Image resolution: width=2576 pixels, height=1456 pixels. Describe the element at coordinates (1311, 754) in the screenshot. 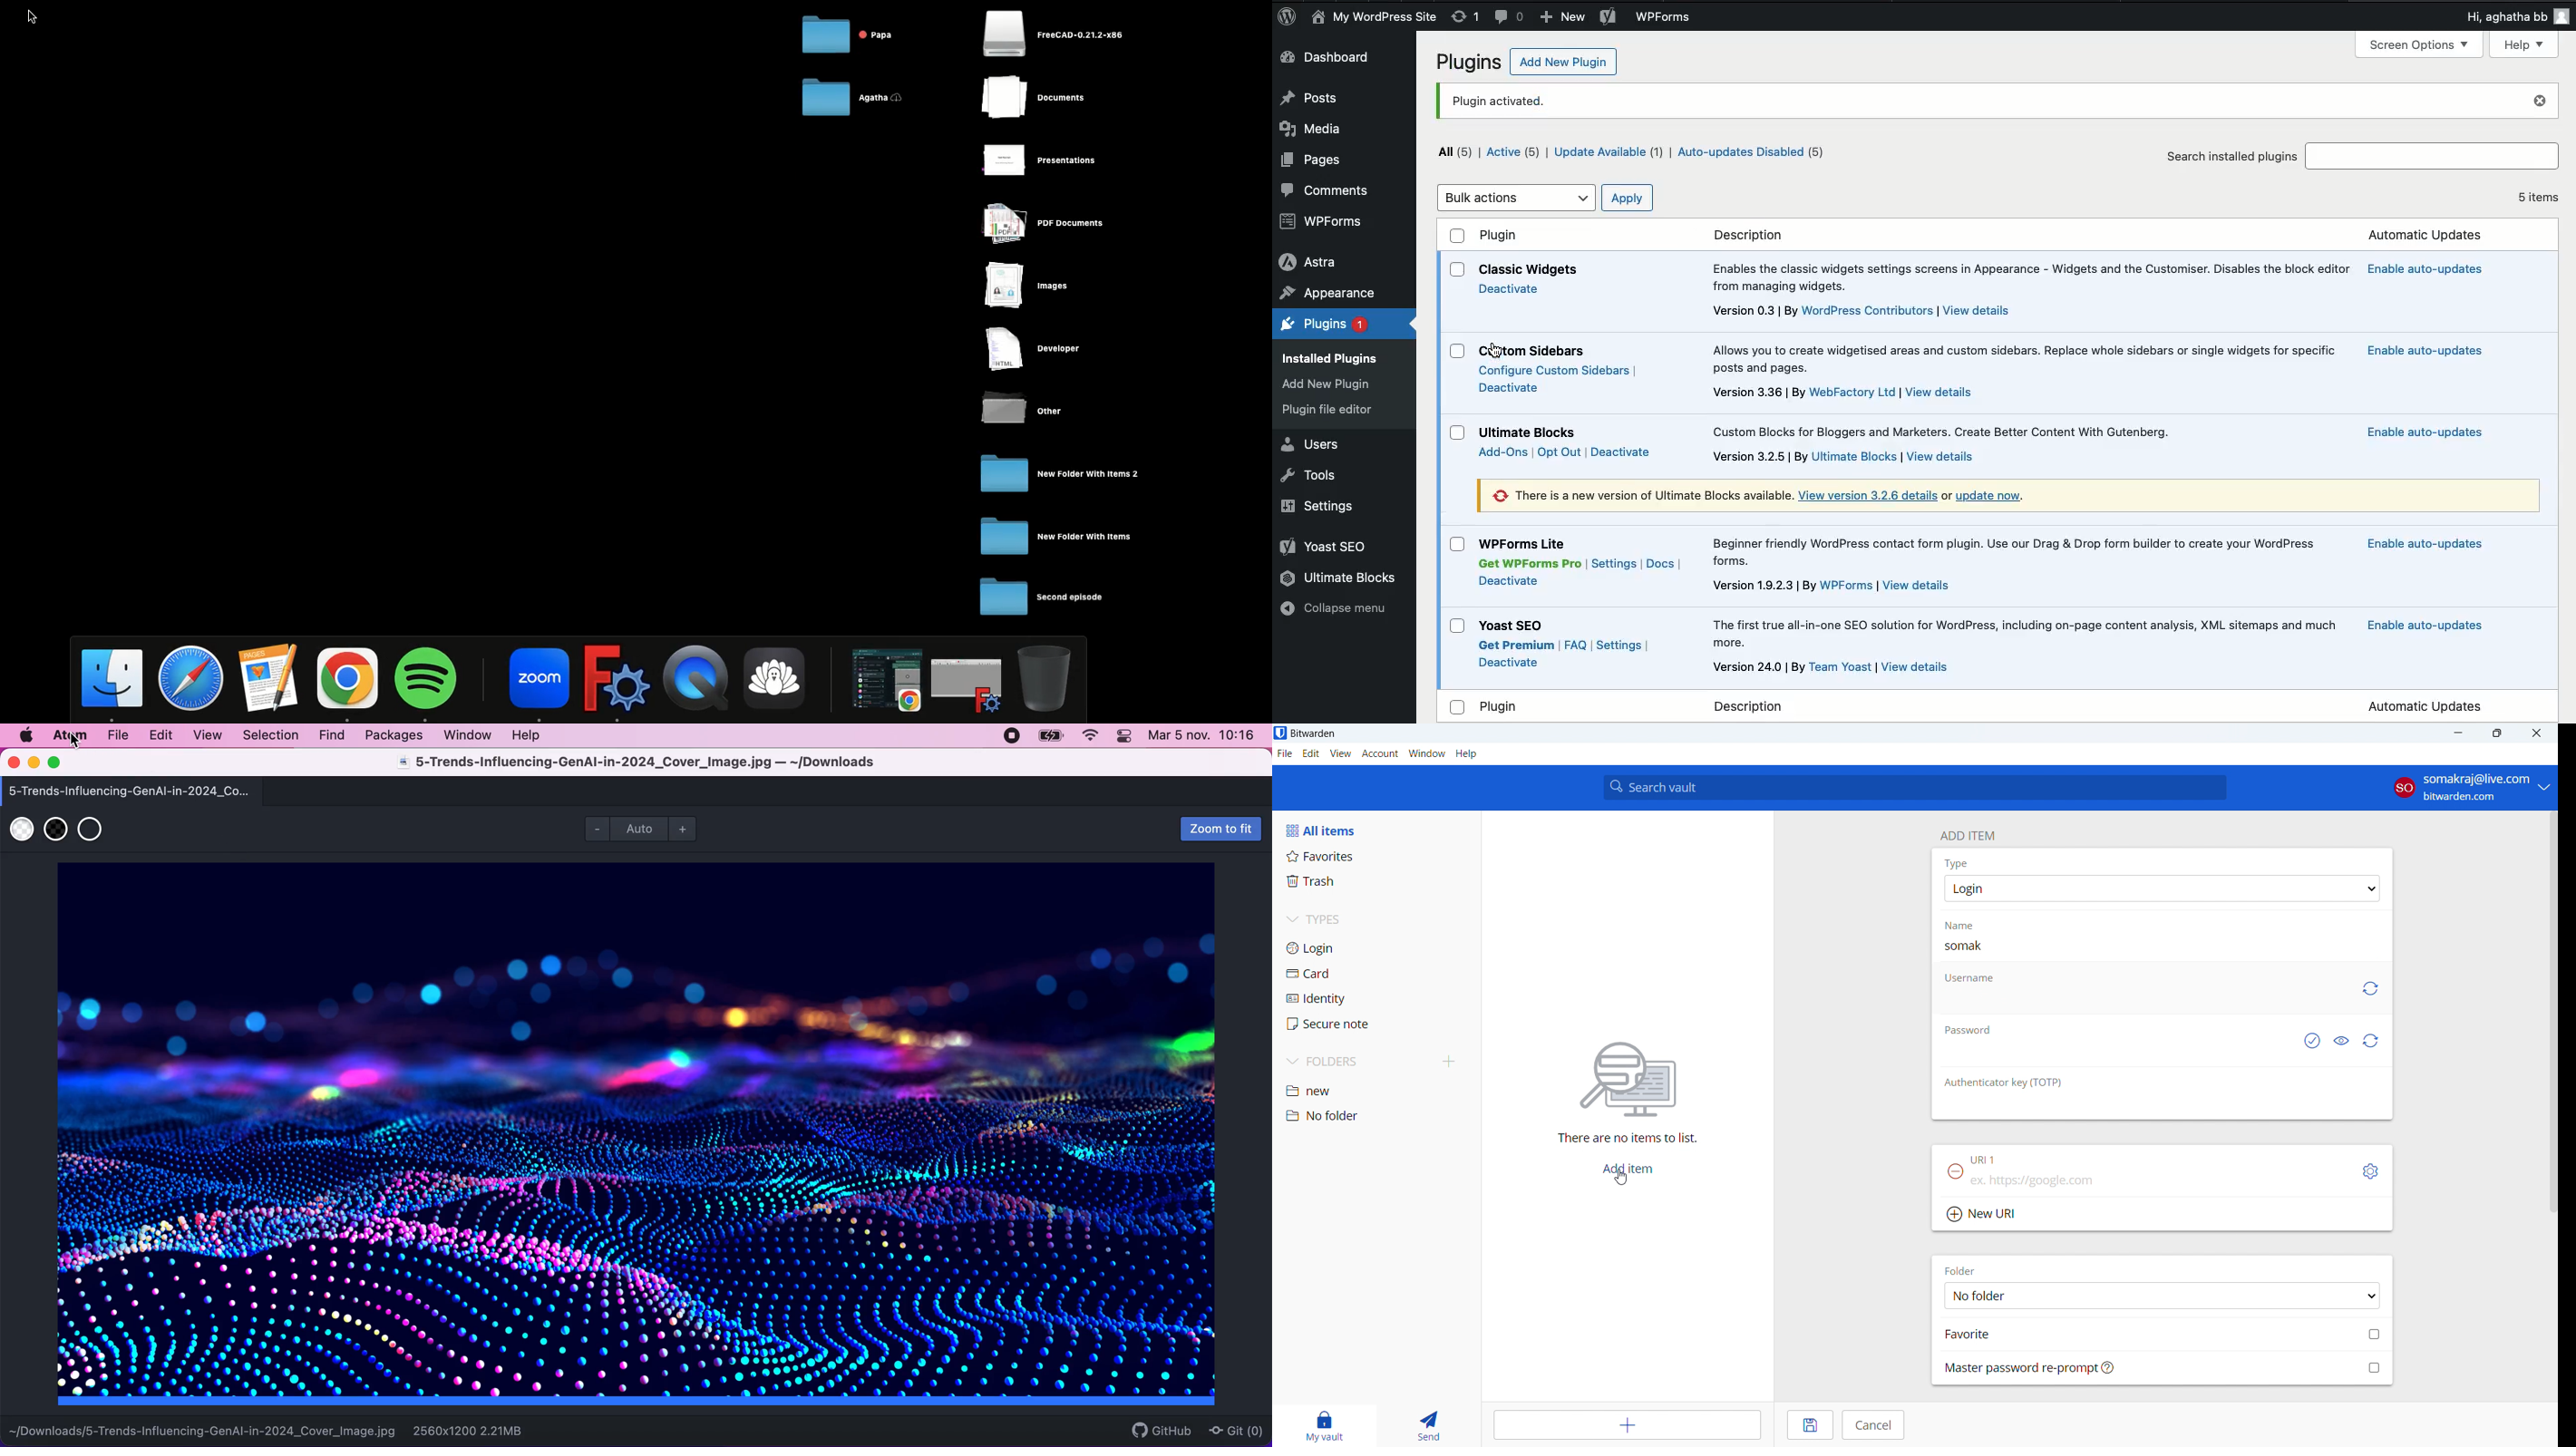

I see `edit` at that location.